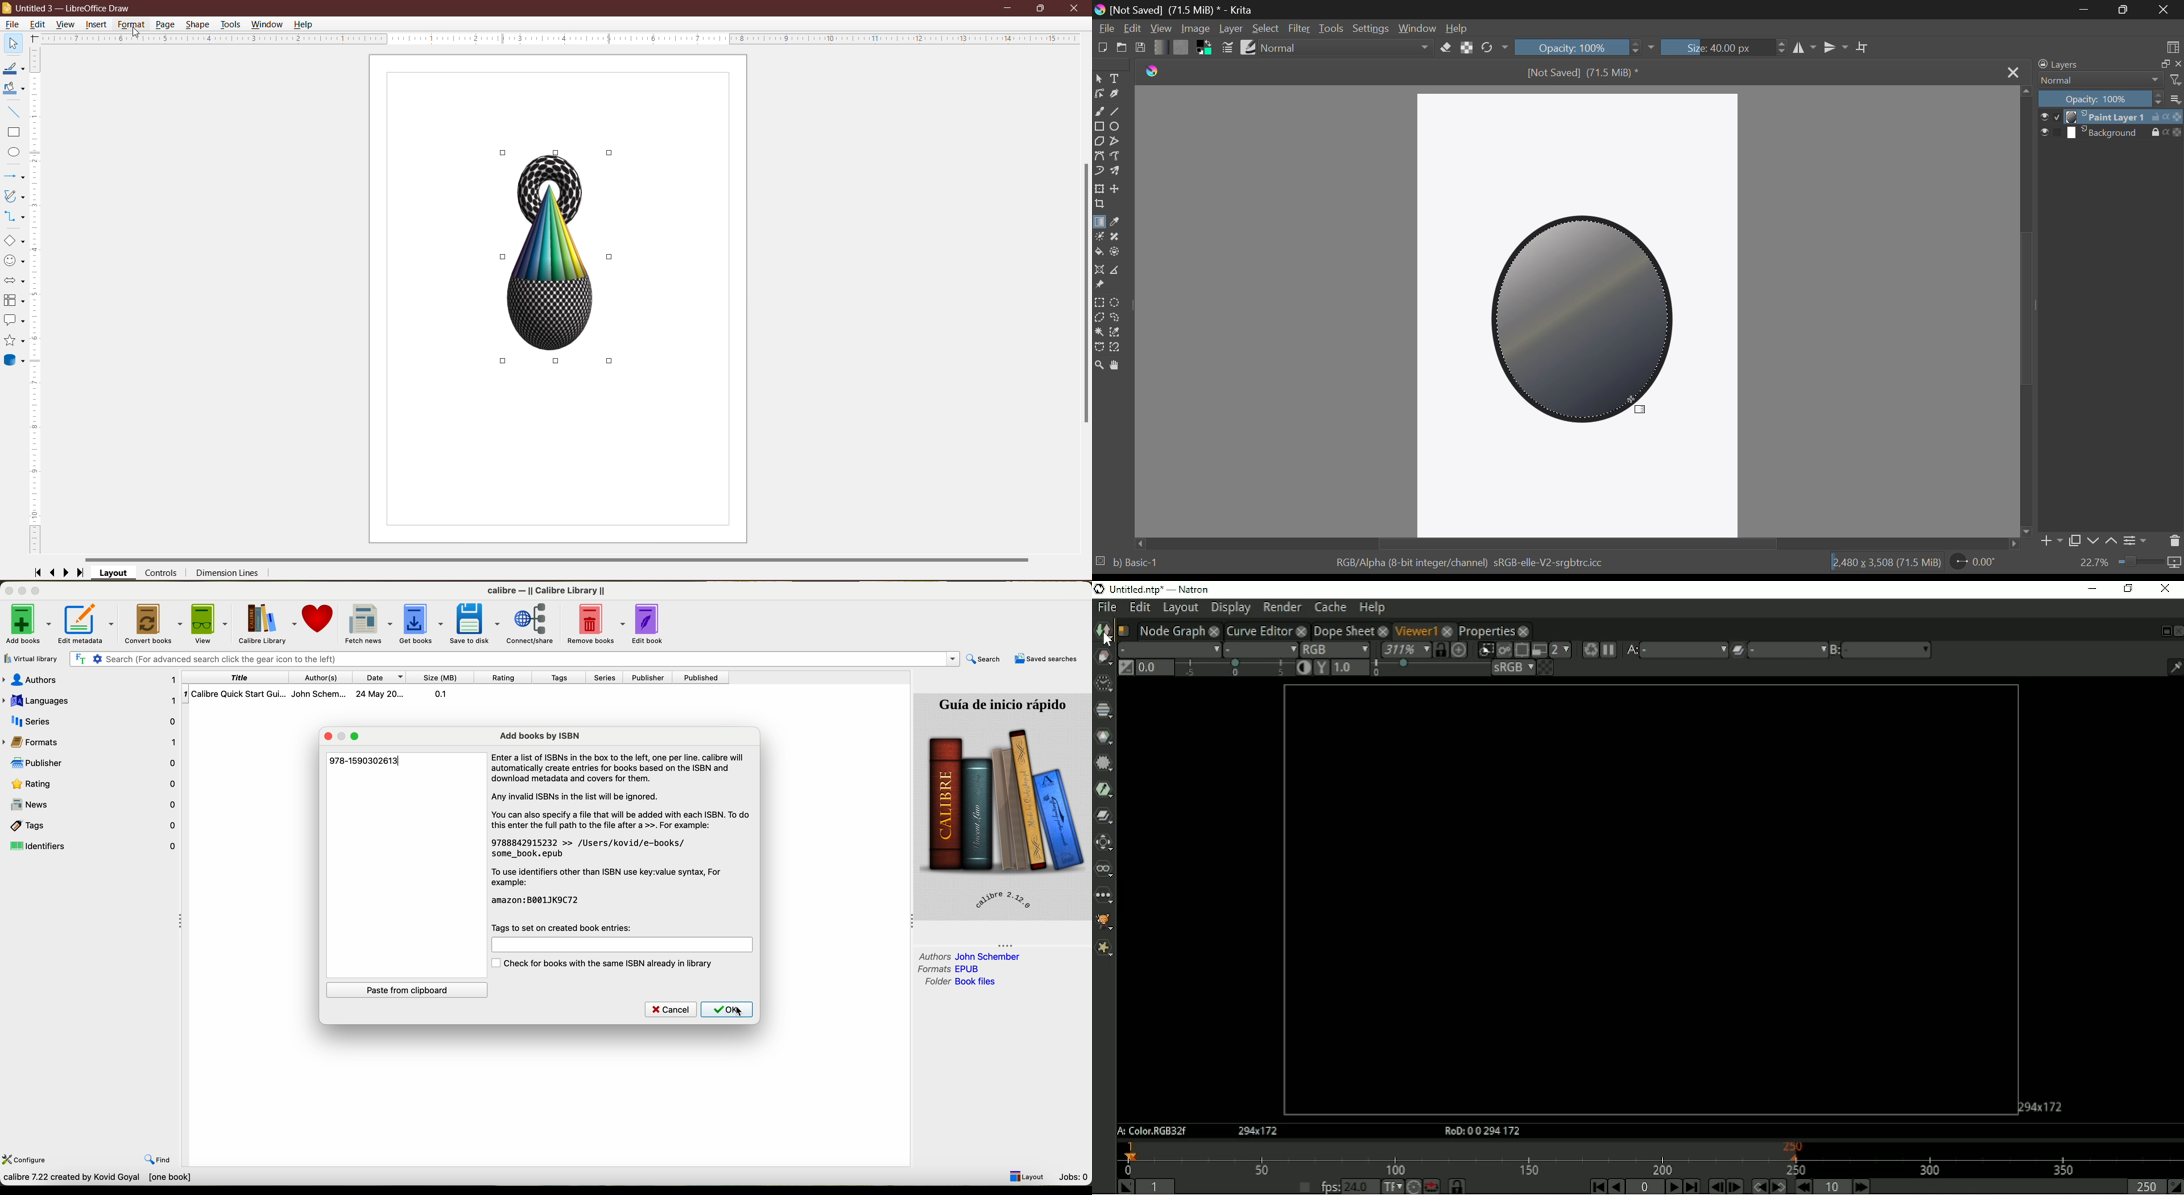 This screenshot has width=2184, height=1204. I want to click on Cursor, so click(136, 36).